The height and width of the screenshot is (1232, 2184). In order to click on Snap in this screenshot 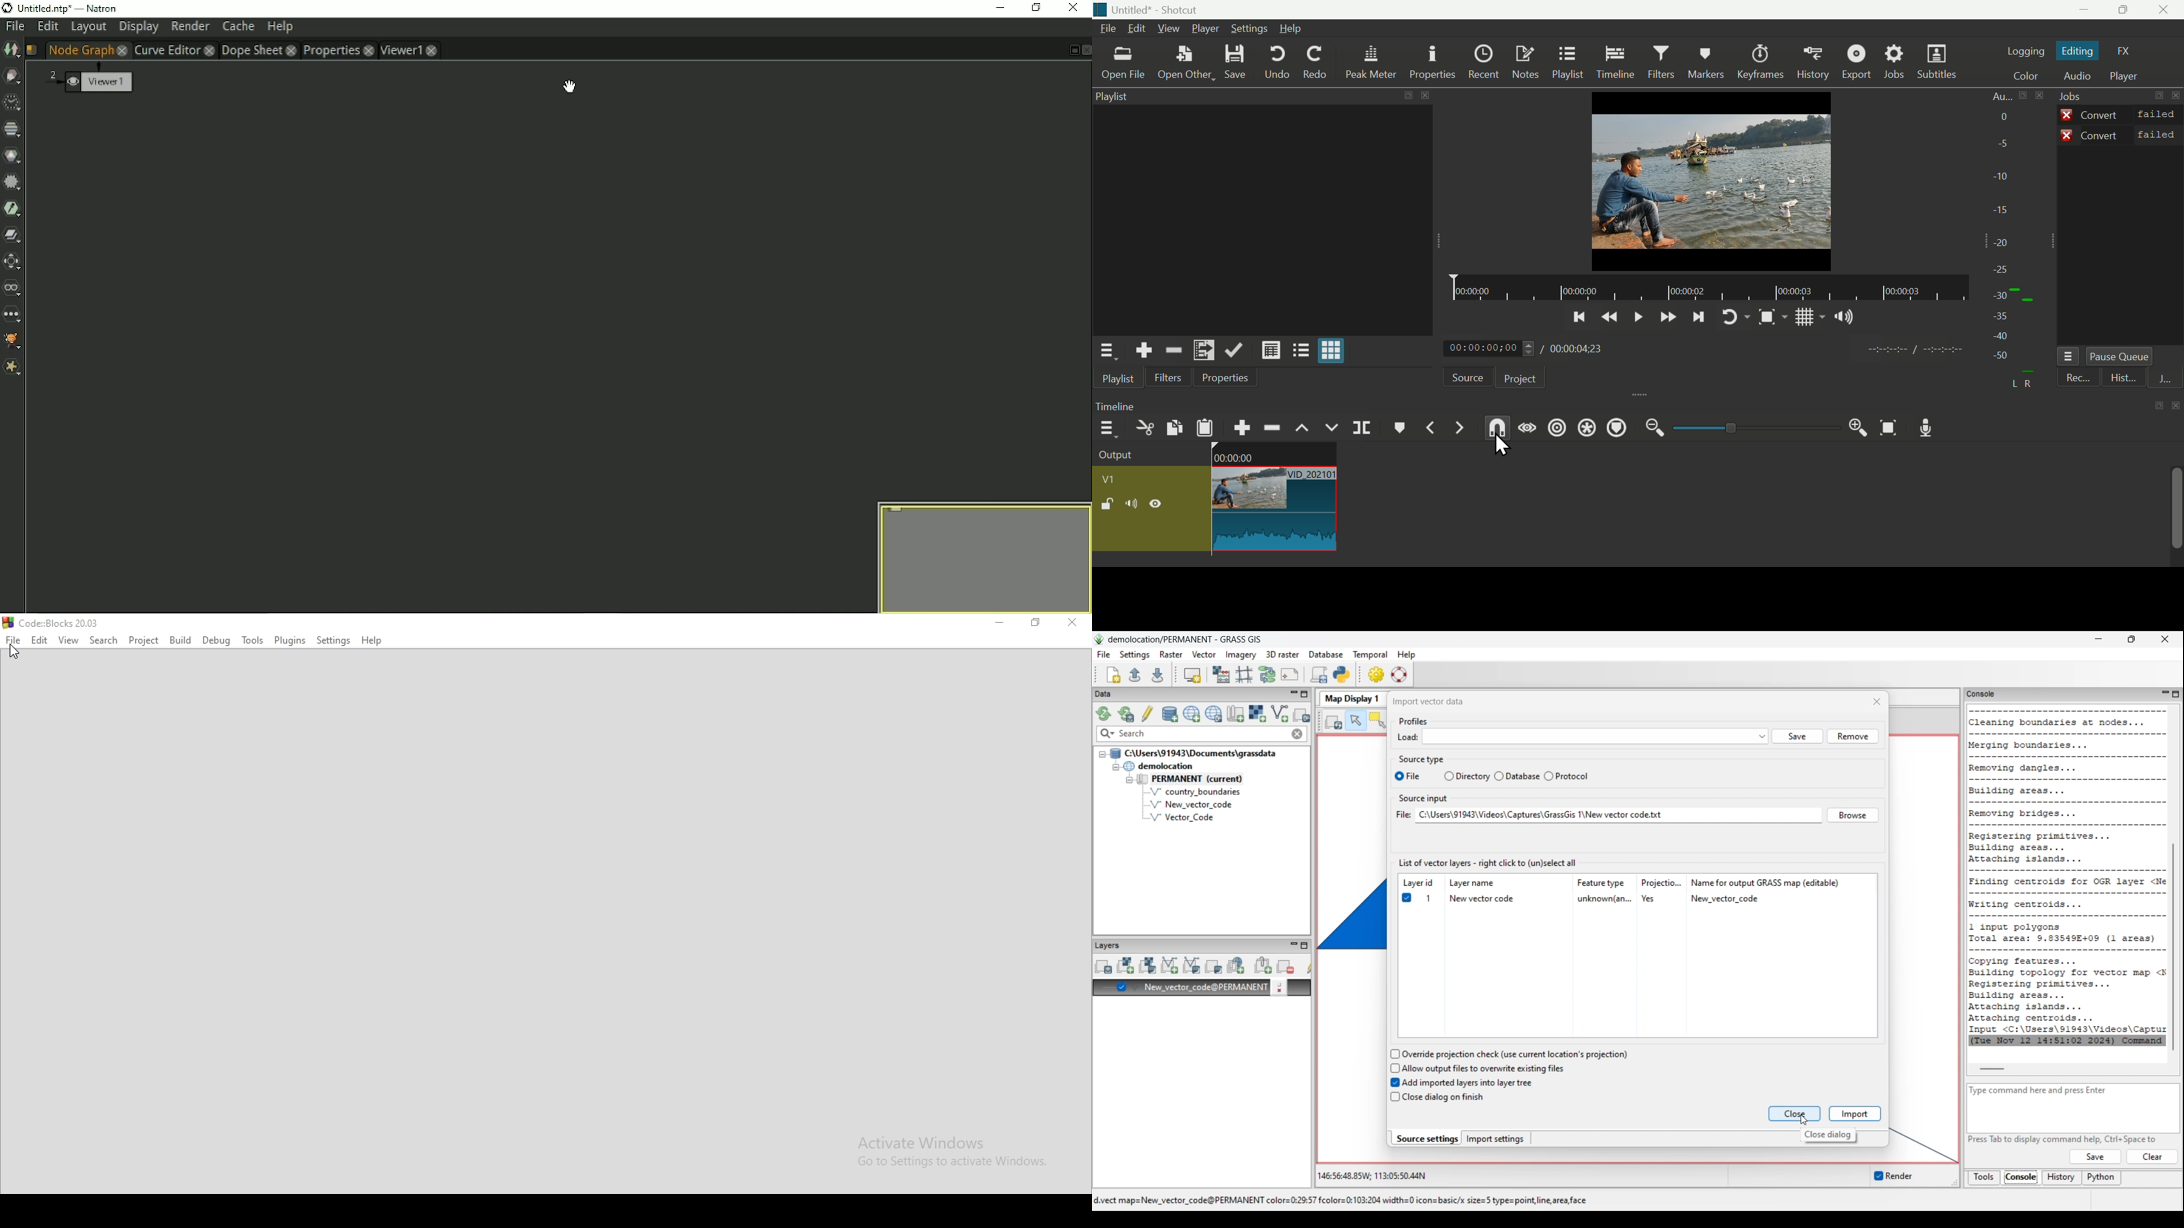, I will do `click(1770, 319)`.